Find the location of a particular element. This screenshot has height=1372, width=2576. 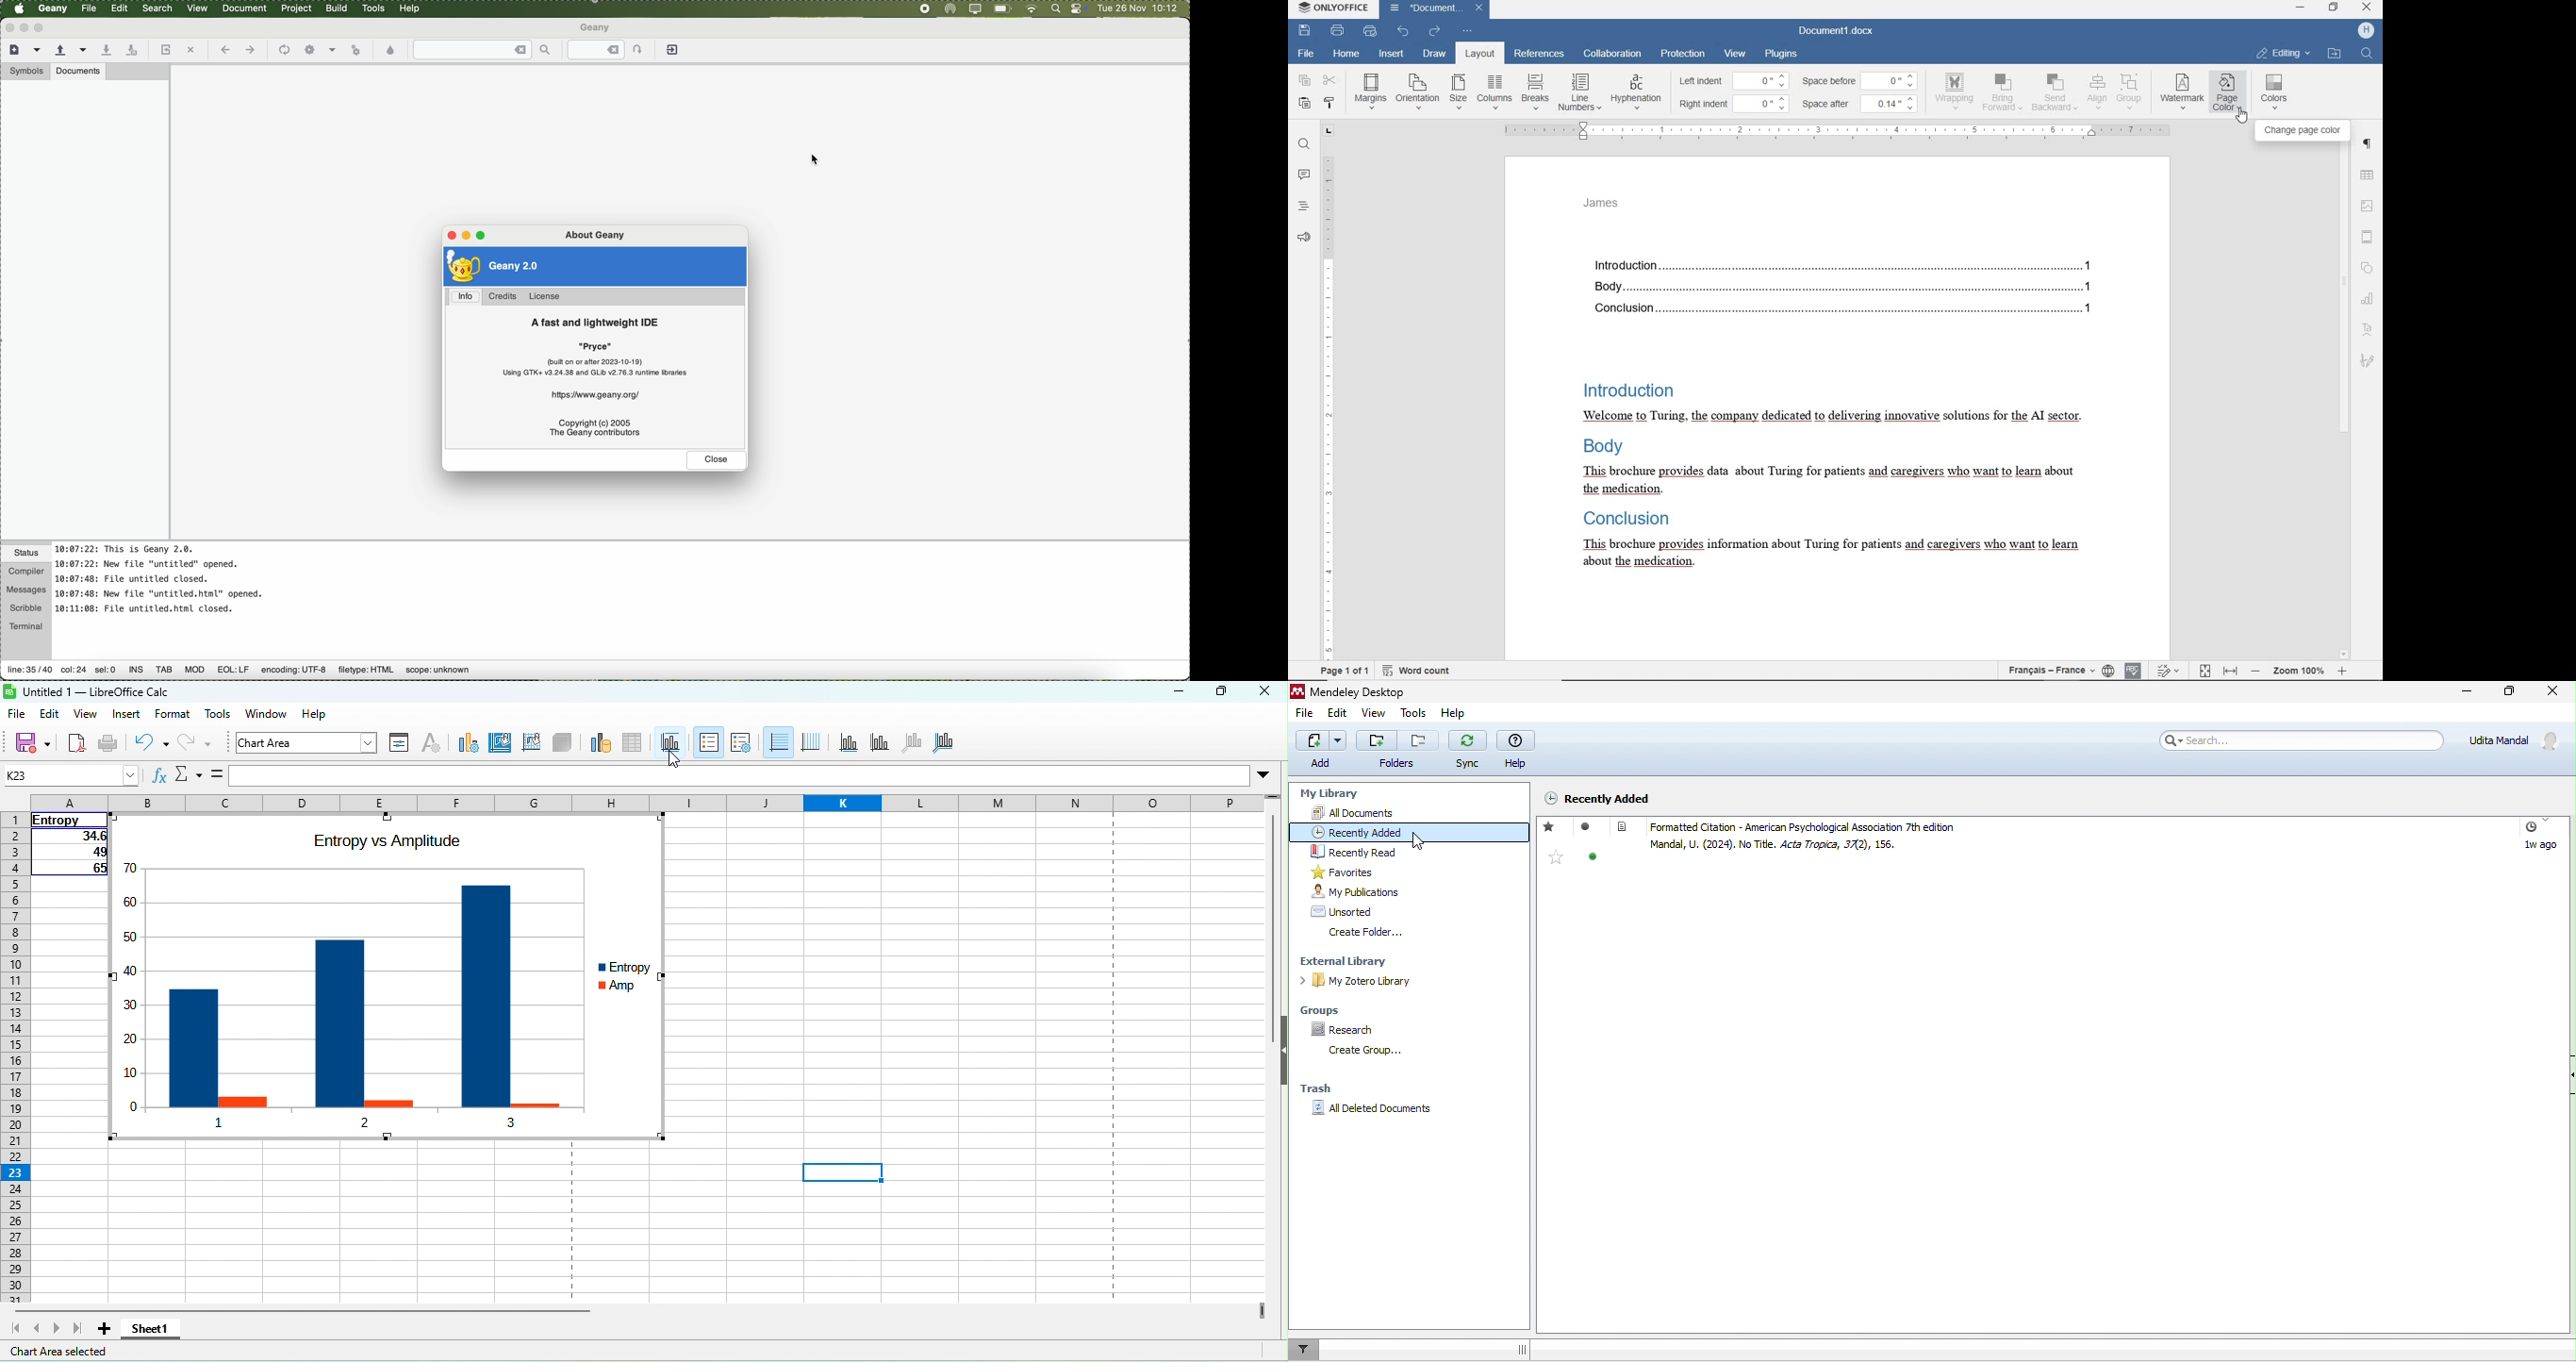

find the entered text in the current file is located at coordinates (481, 50).